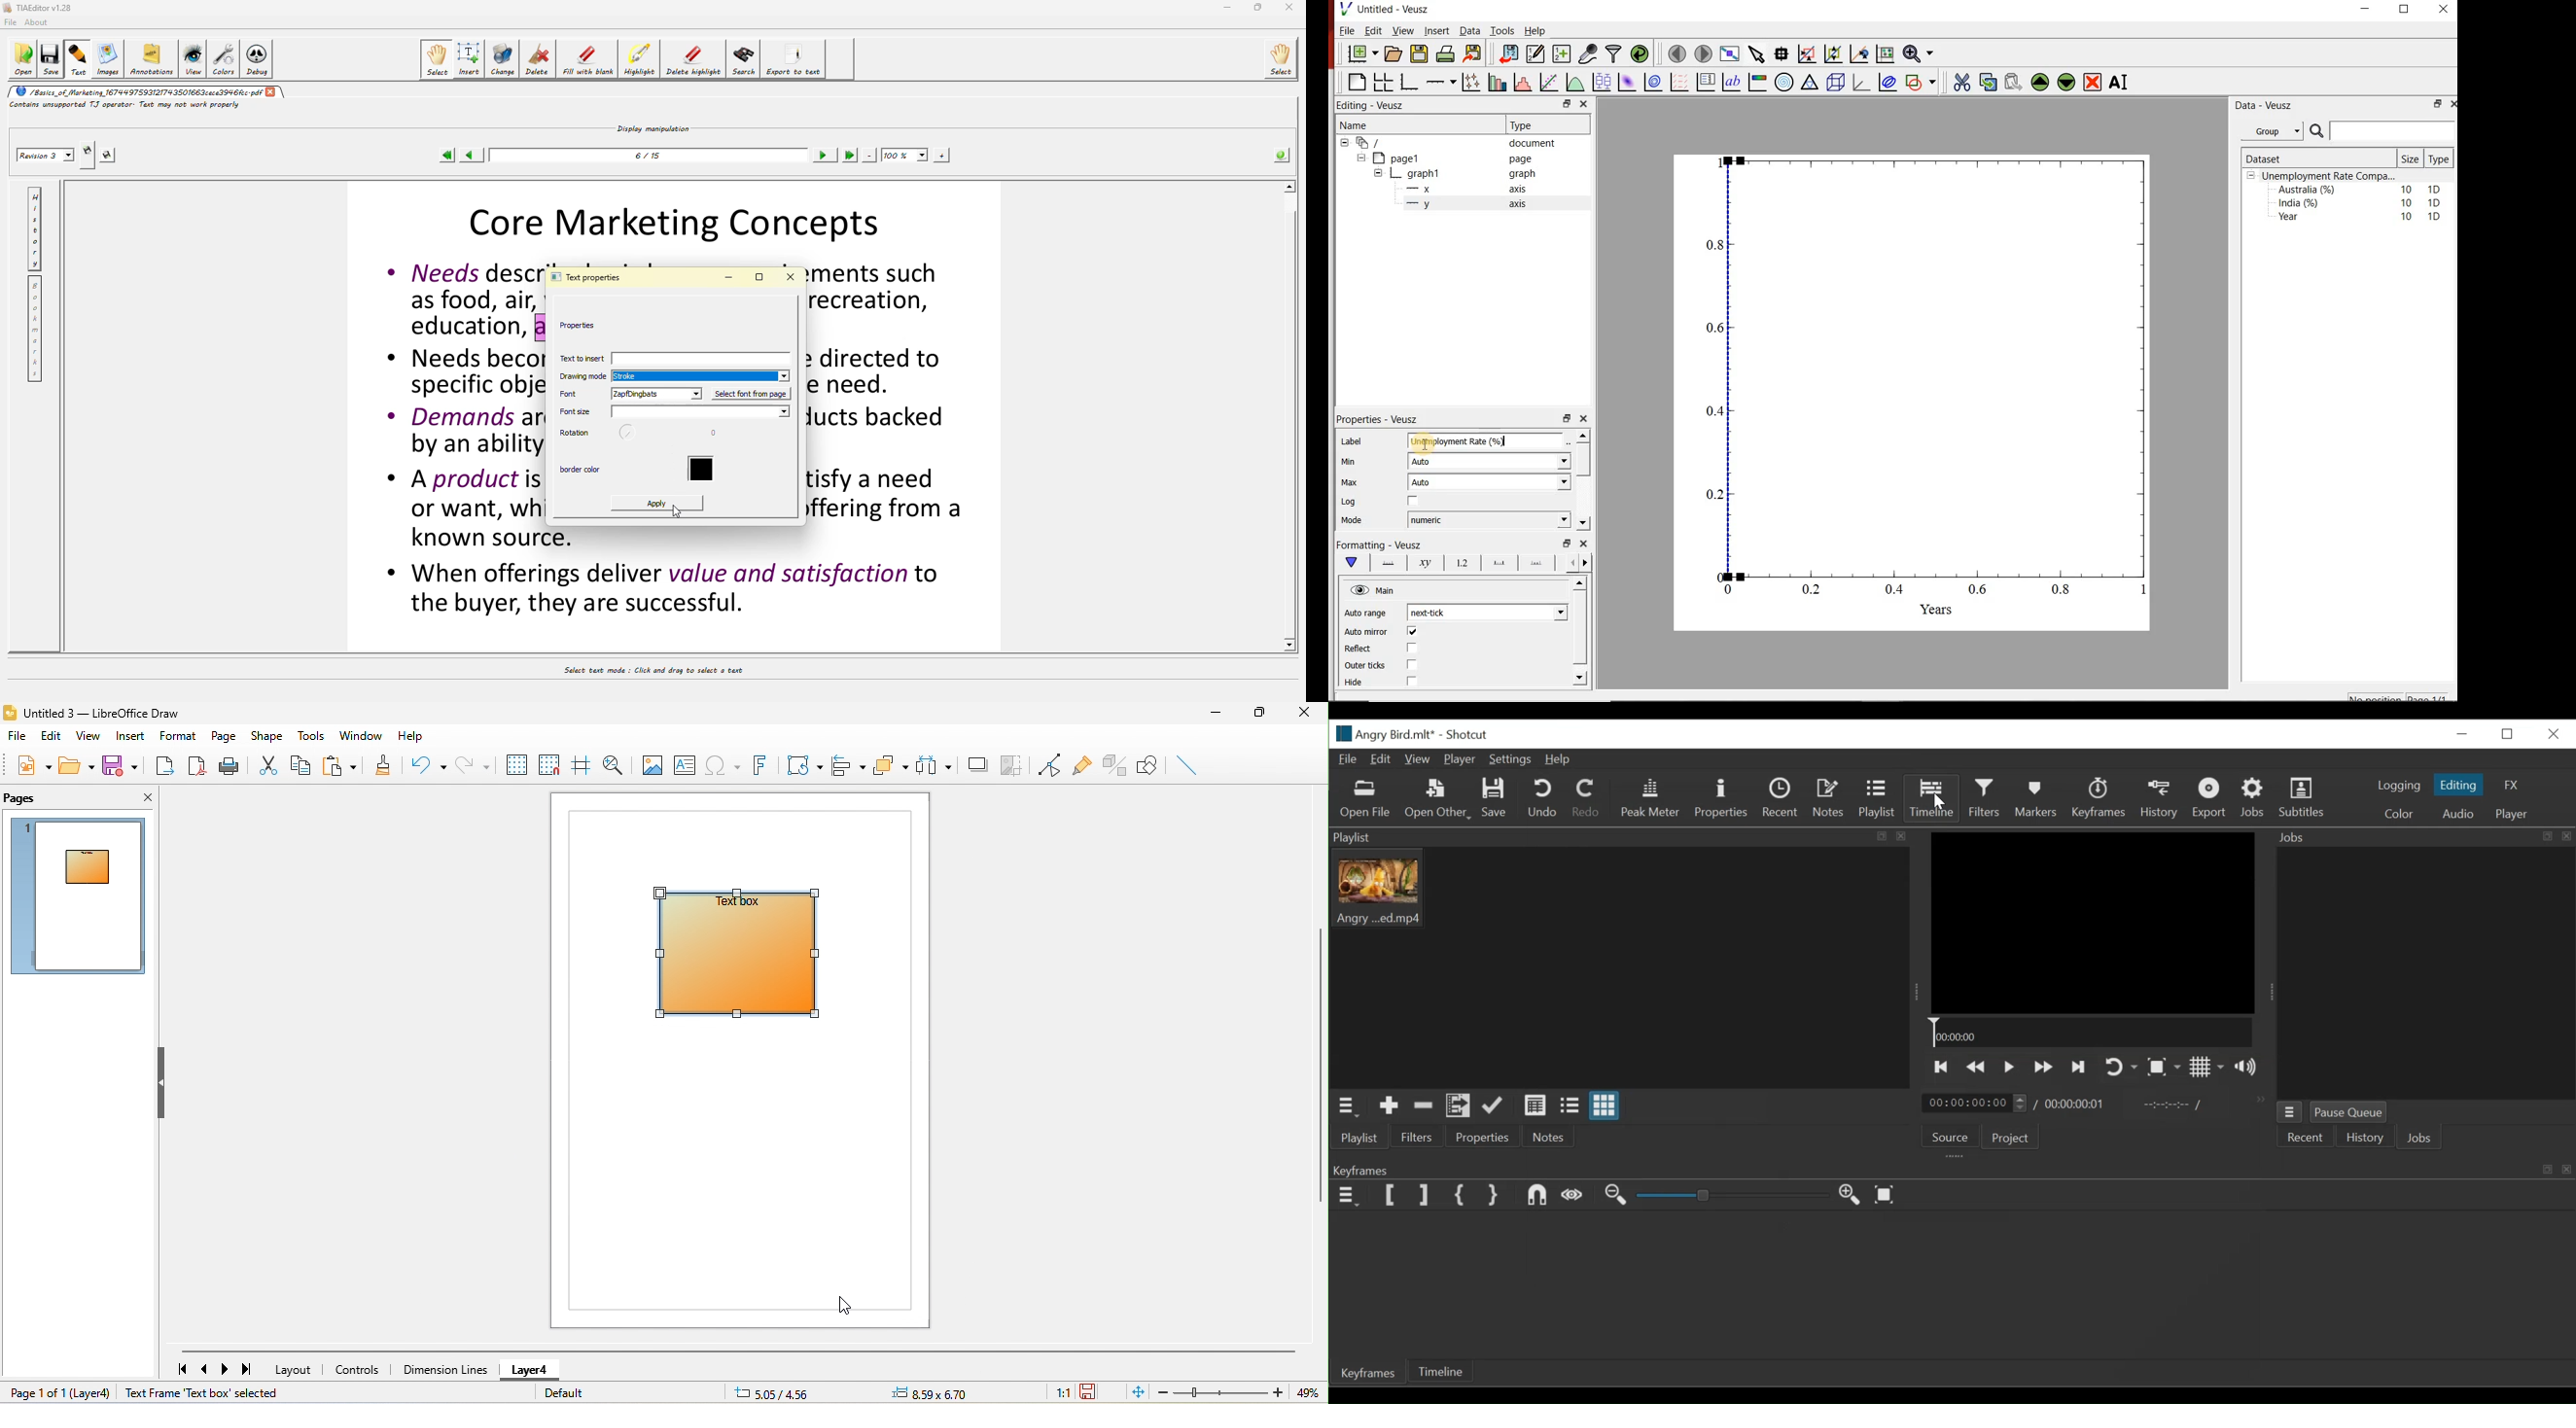 This screenshot has width=2576, height=1428. What do you see at coordinates (1950, 1137) in the screenshot?
I see `Source` at bounding box center [1950, 1137].